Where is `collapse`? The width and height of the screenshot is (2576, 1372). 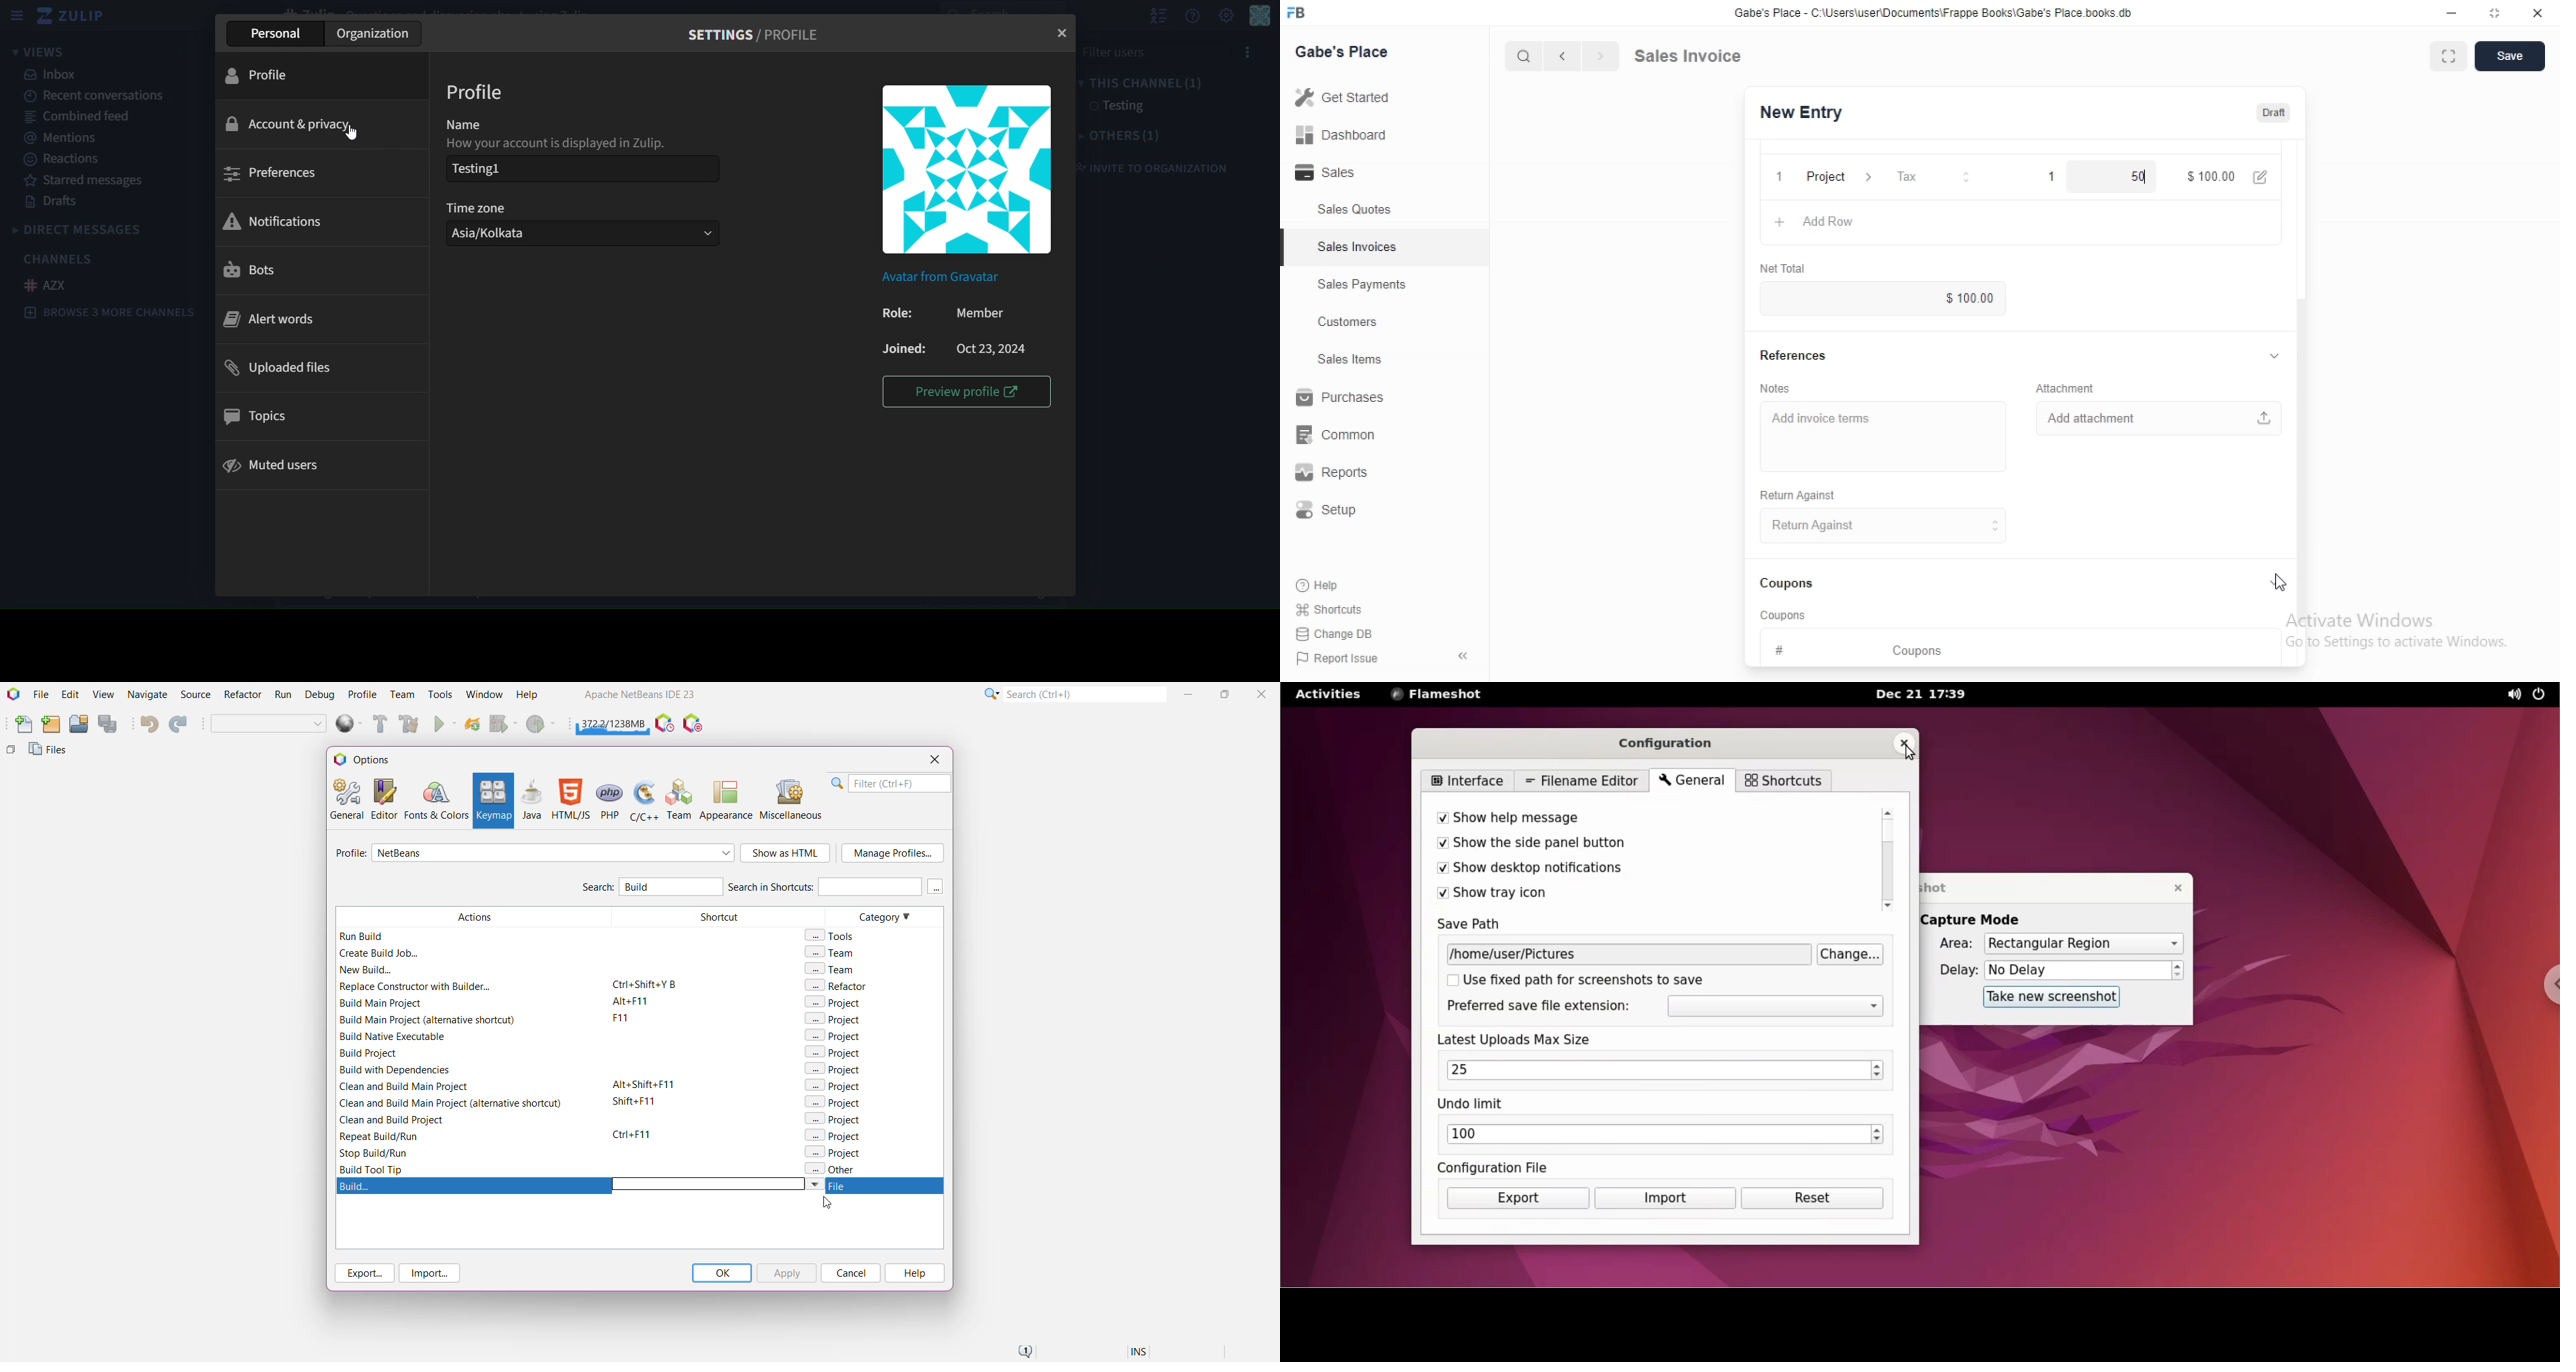
collapse is located at coordinates (2273, 355).